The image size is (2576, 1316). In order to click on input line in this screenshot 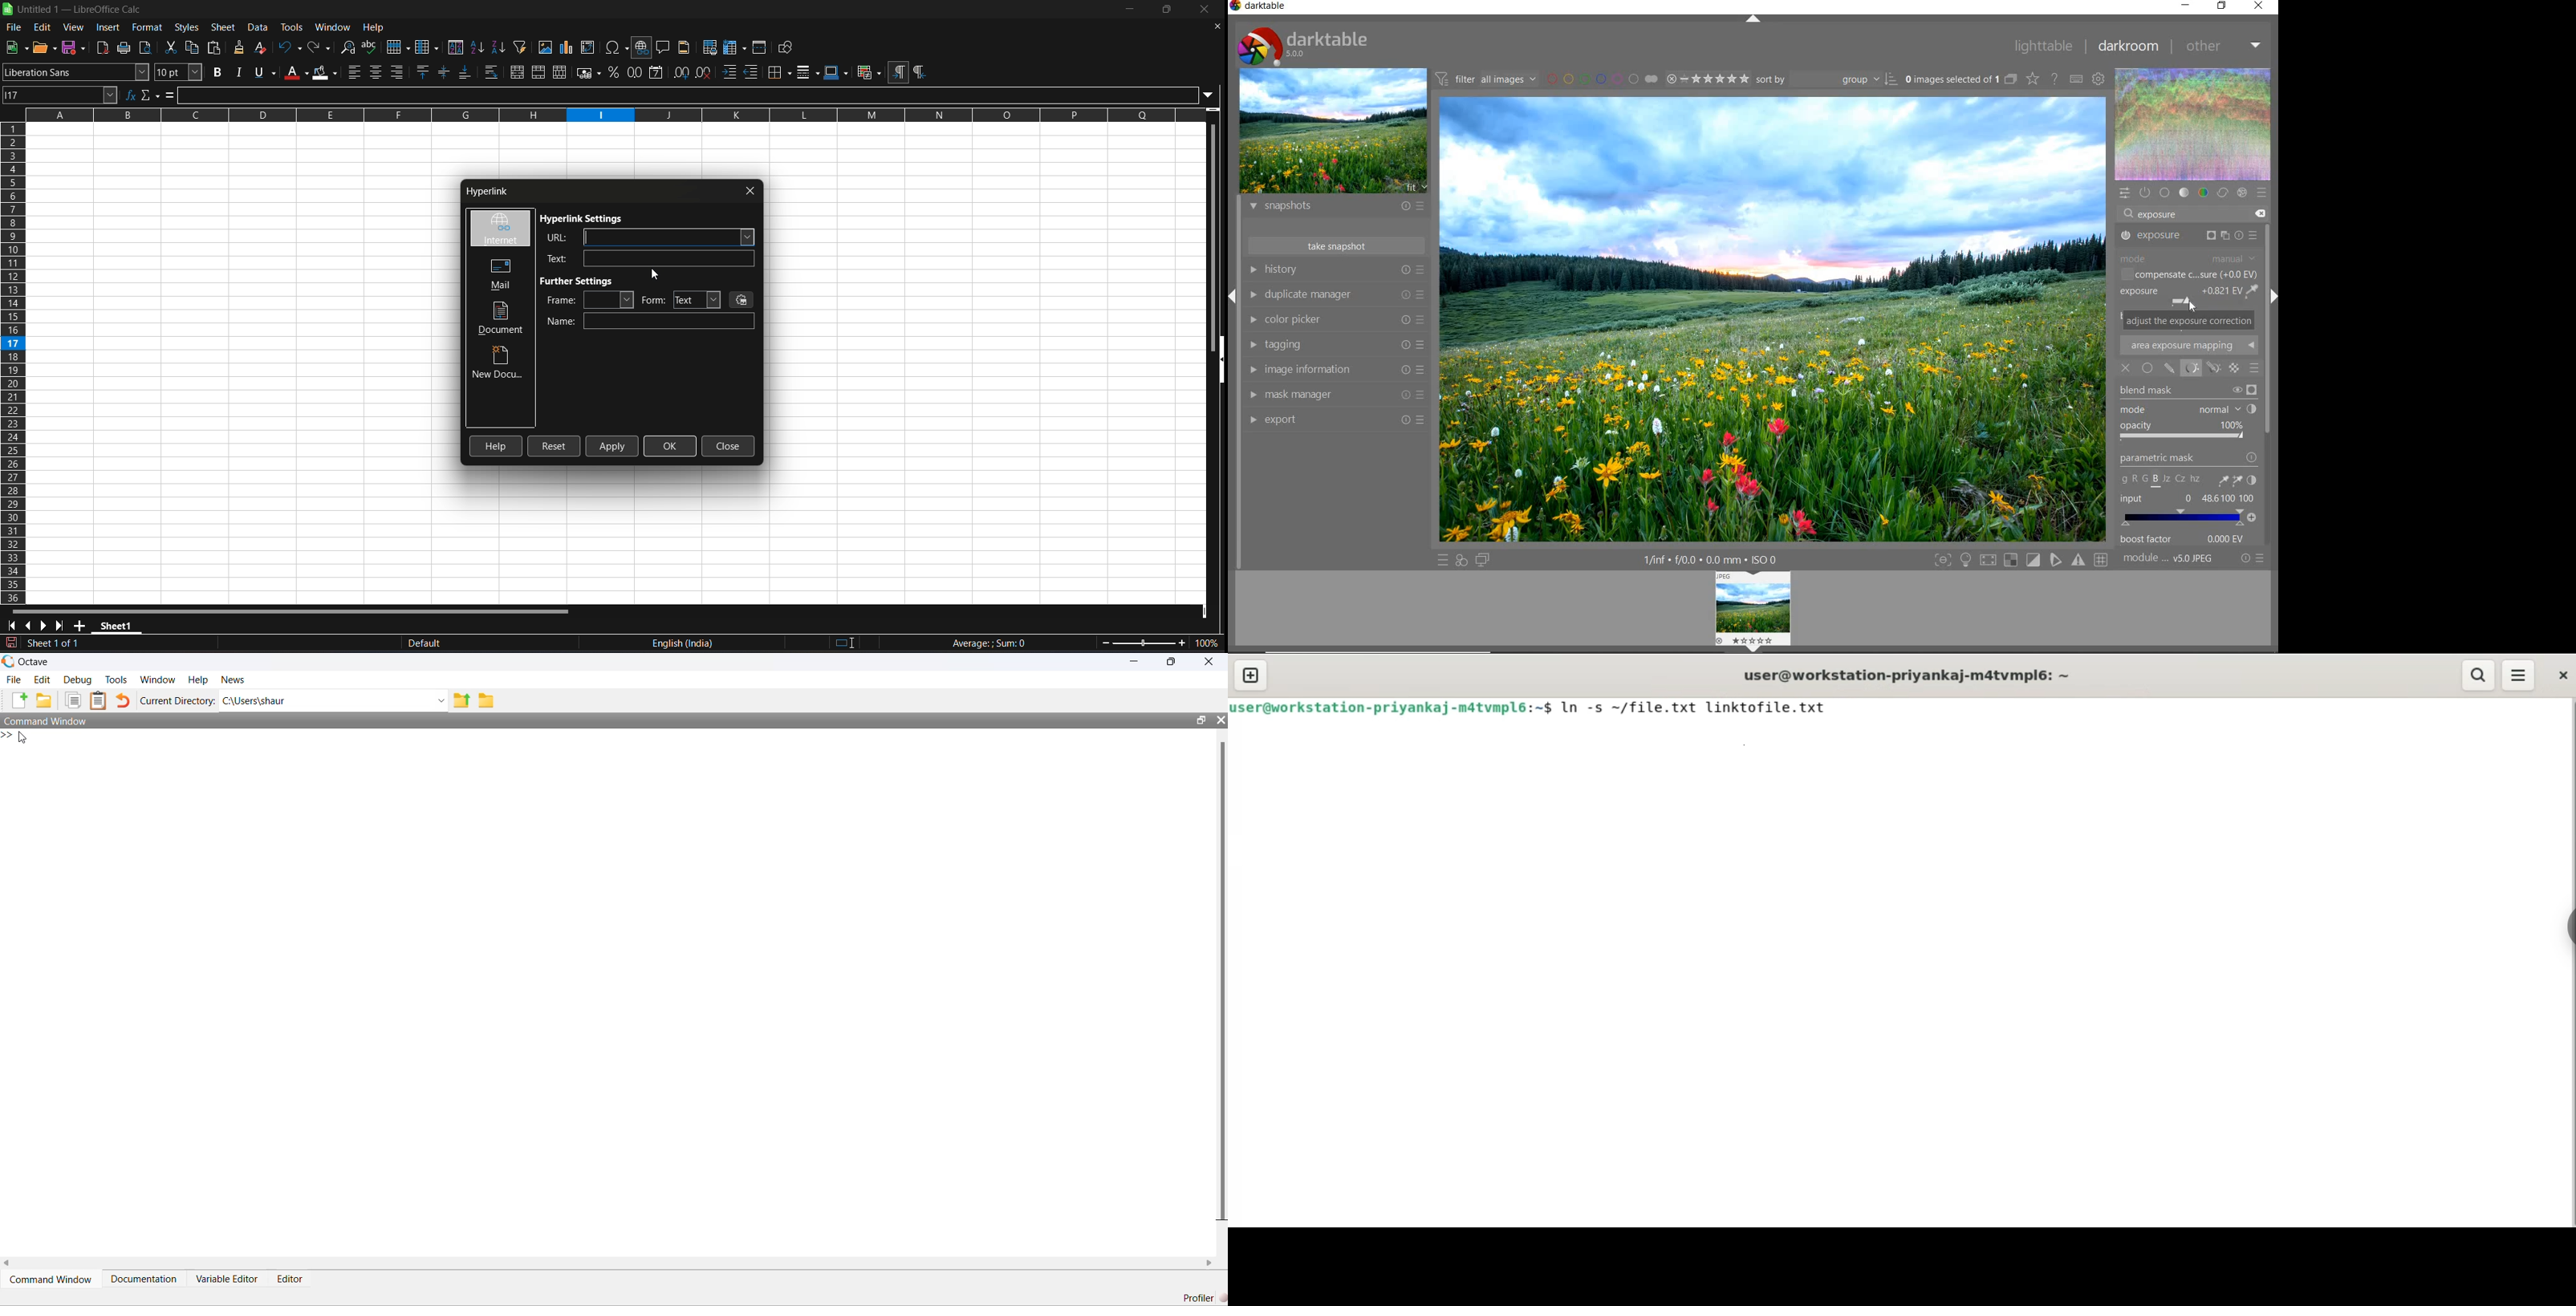, I will do `click(697, 93)`.